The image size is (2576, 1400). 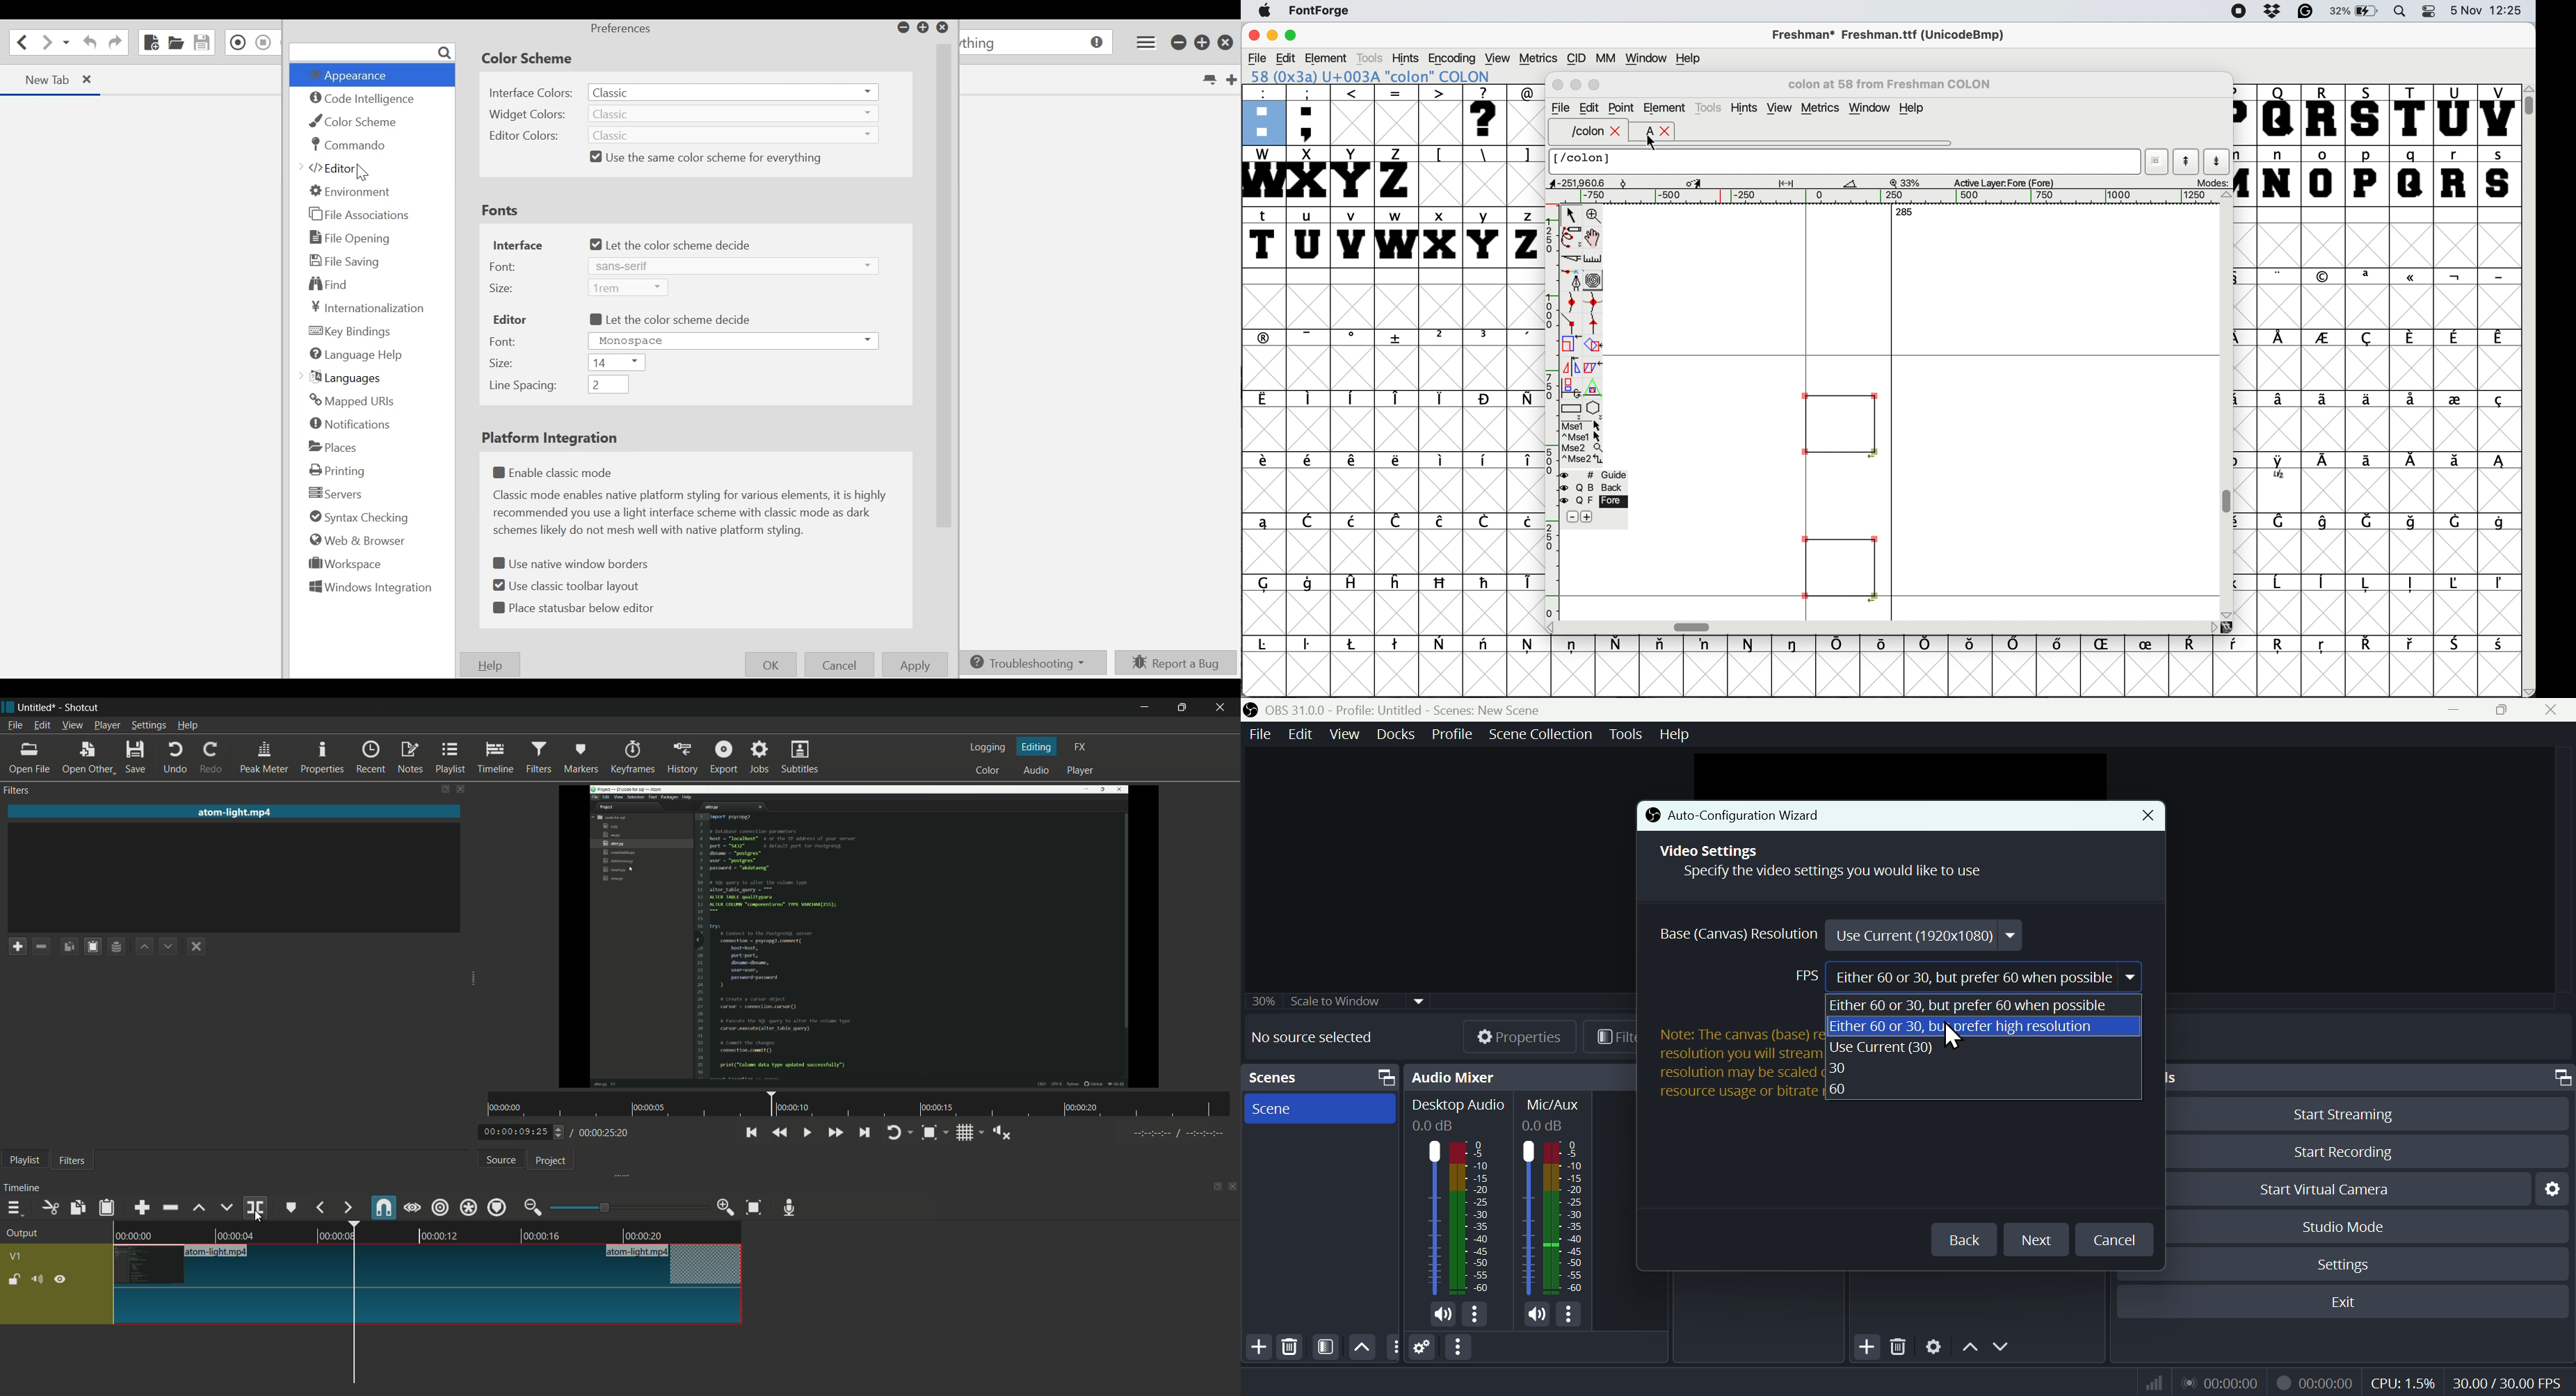 What do you see at coordinates (343, 378) in the screenshot?
I see `Languages` at bounding box center [343, 378].